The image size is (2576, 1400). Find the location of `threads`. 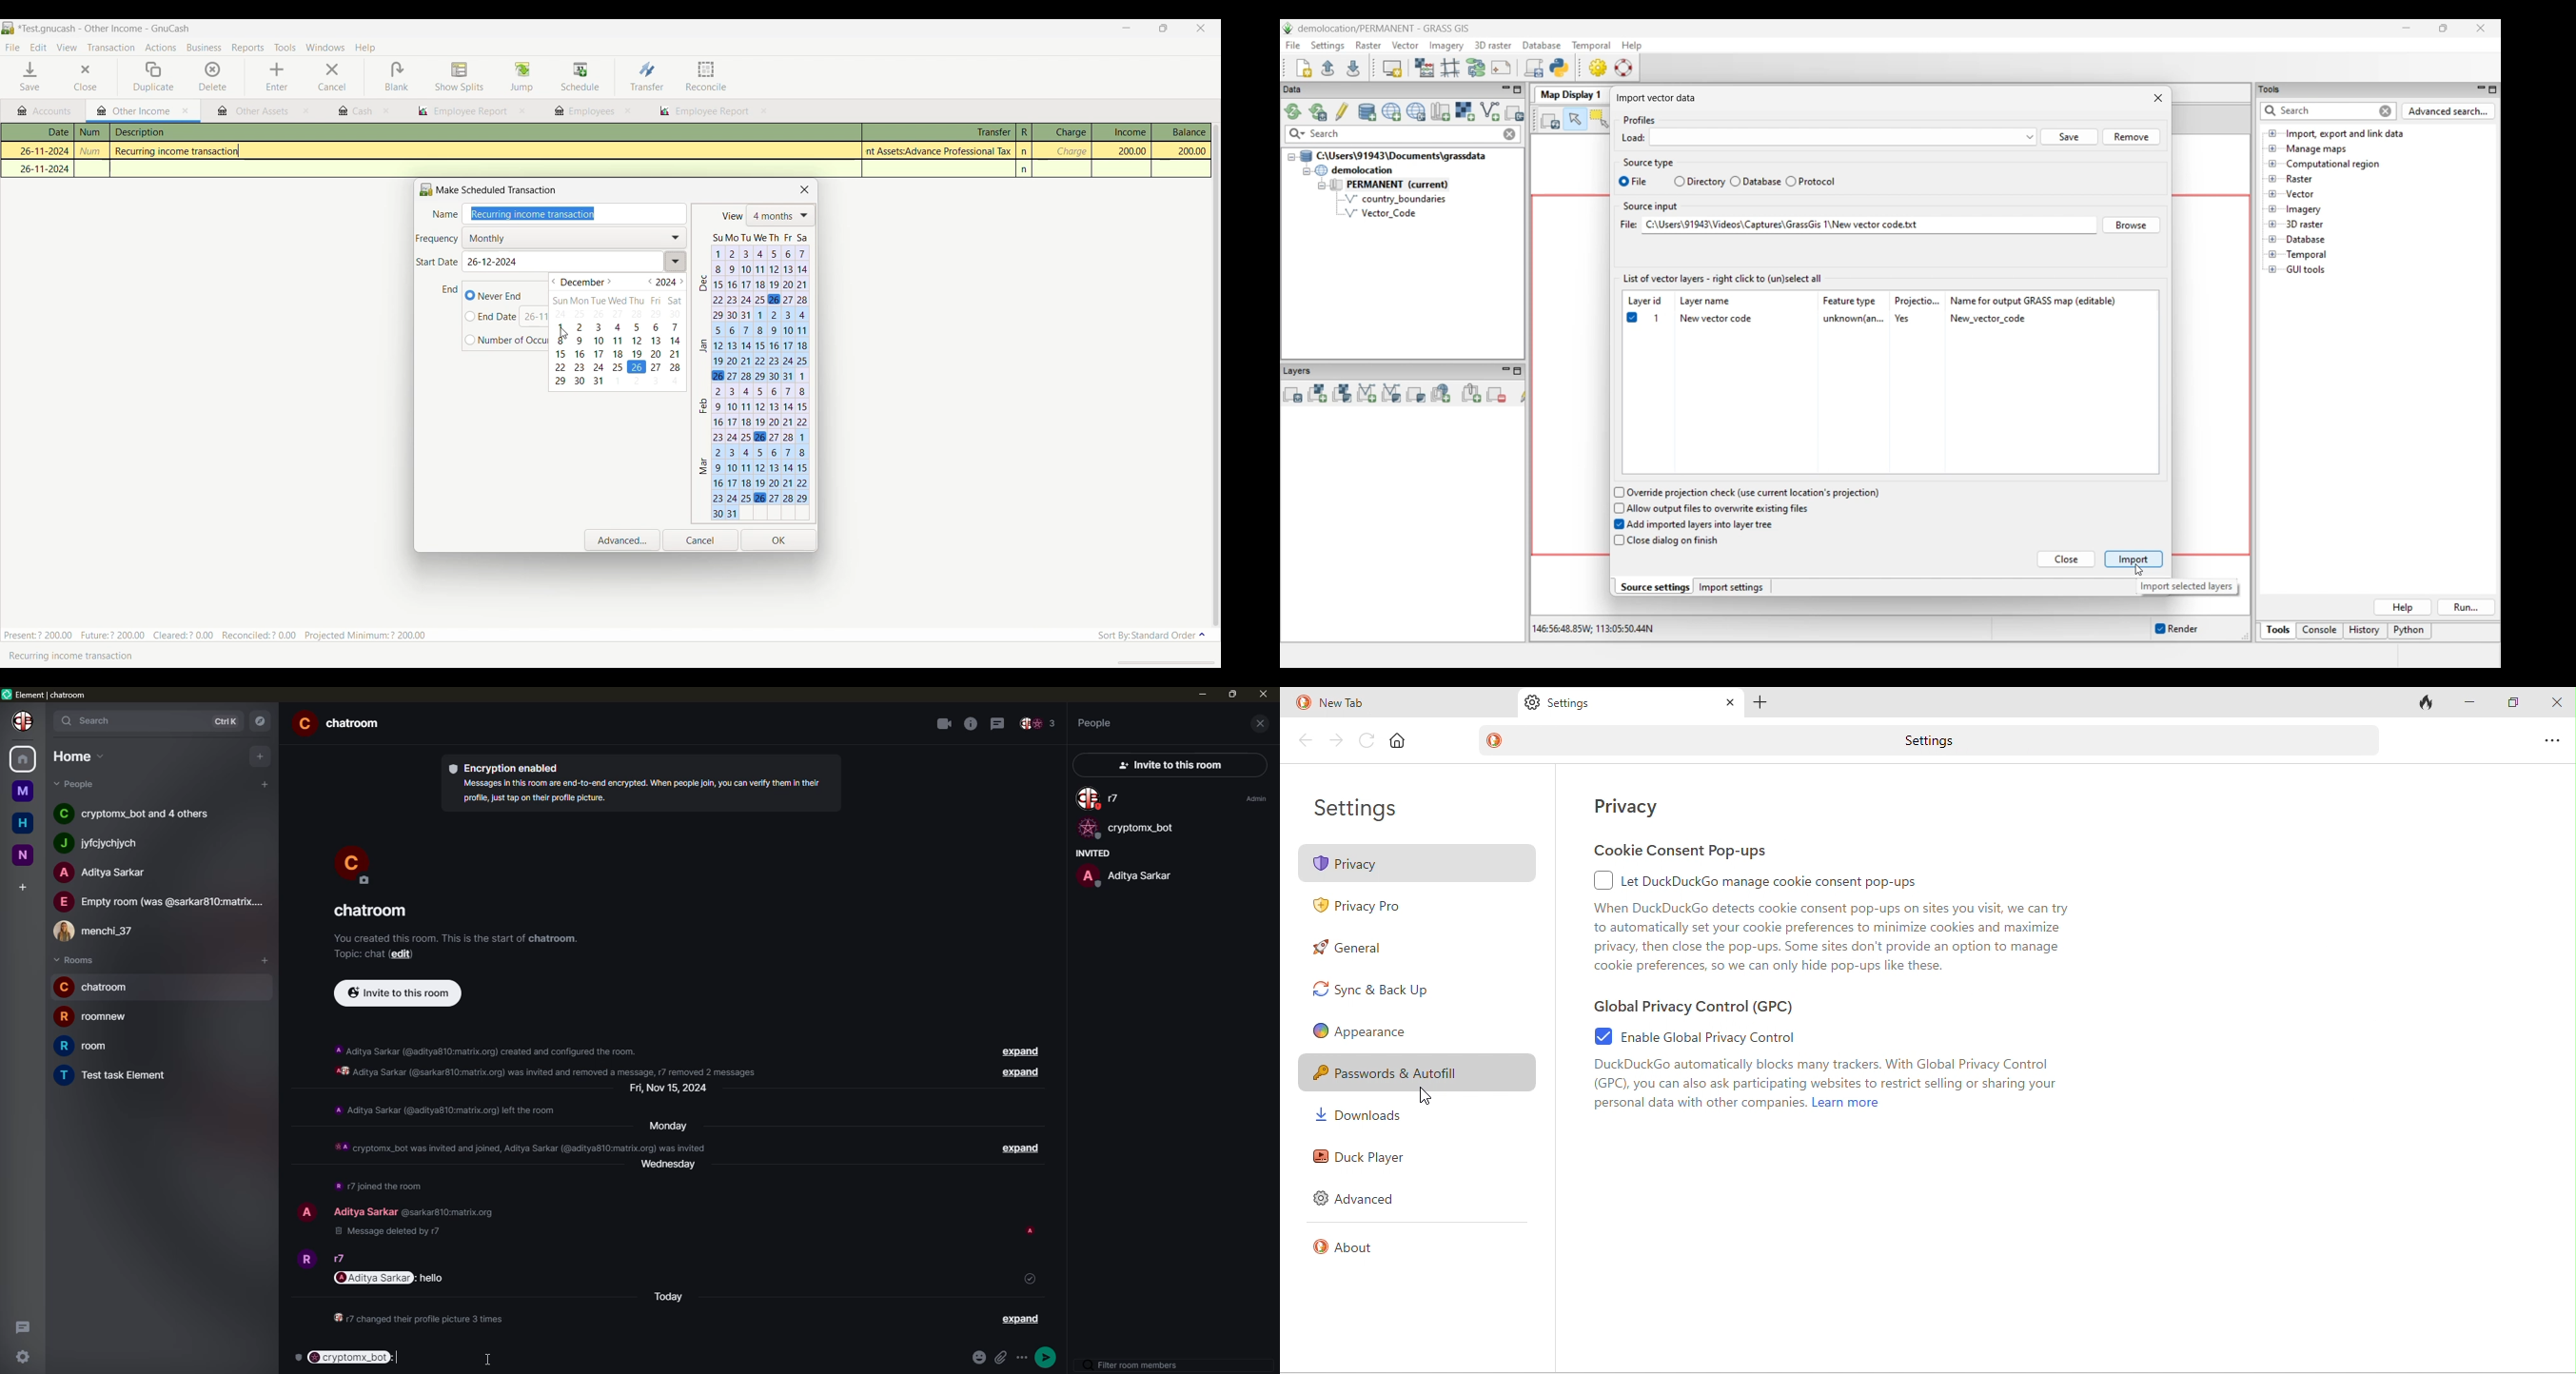

threads is located at coordinates (1001, 722).